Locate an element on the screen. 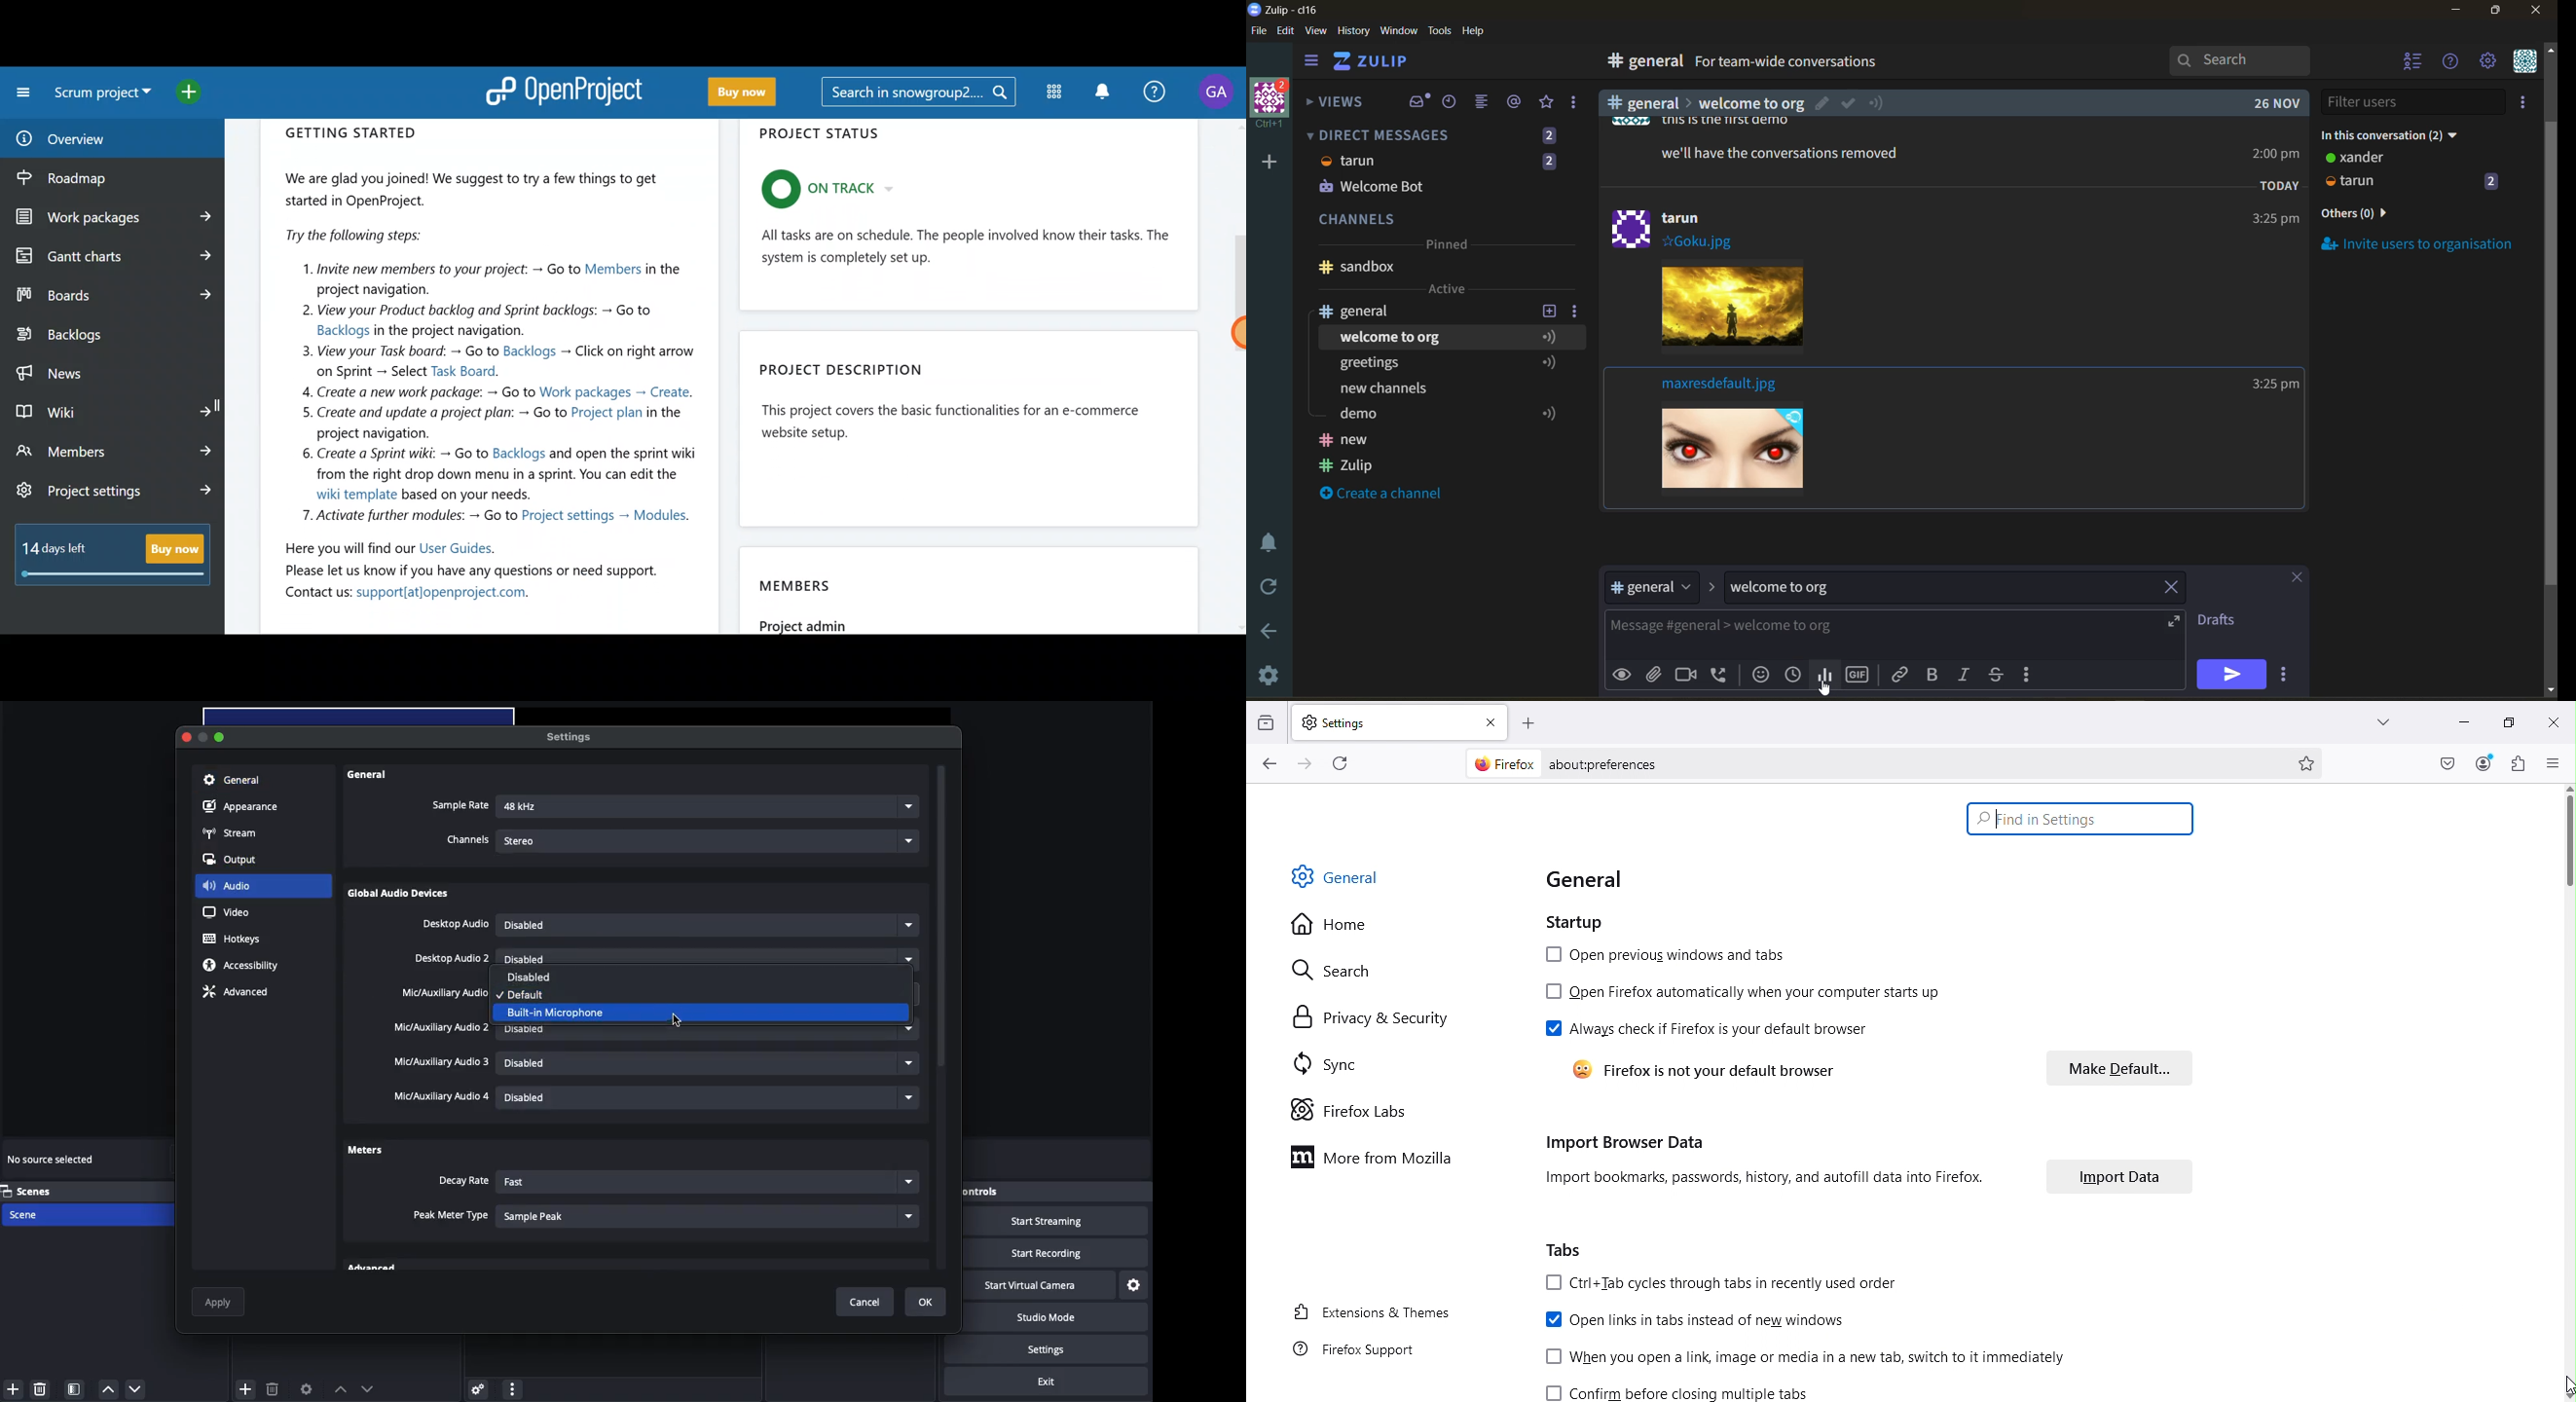 Image resolution: width=2576 pixels, height=1428 pixels. Channels is located at coordinates (468, 841).